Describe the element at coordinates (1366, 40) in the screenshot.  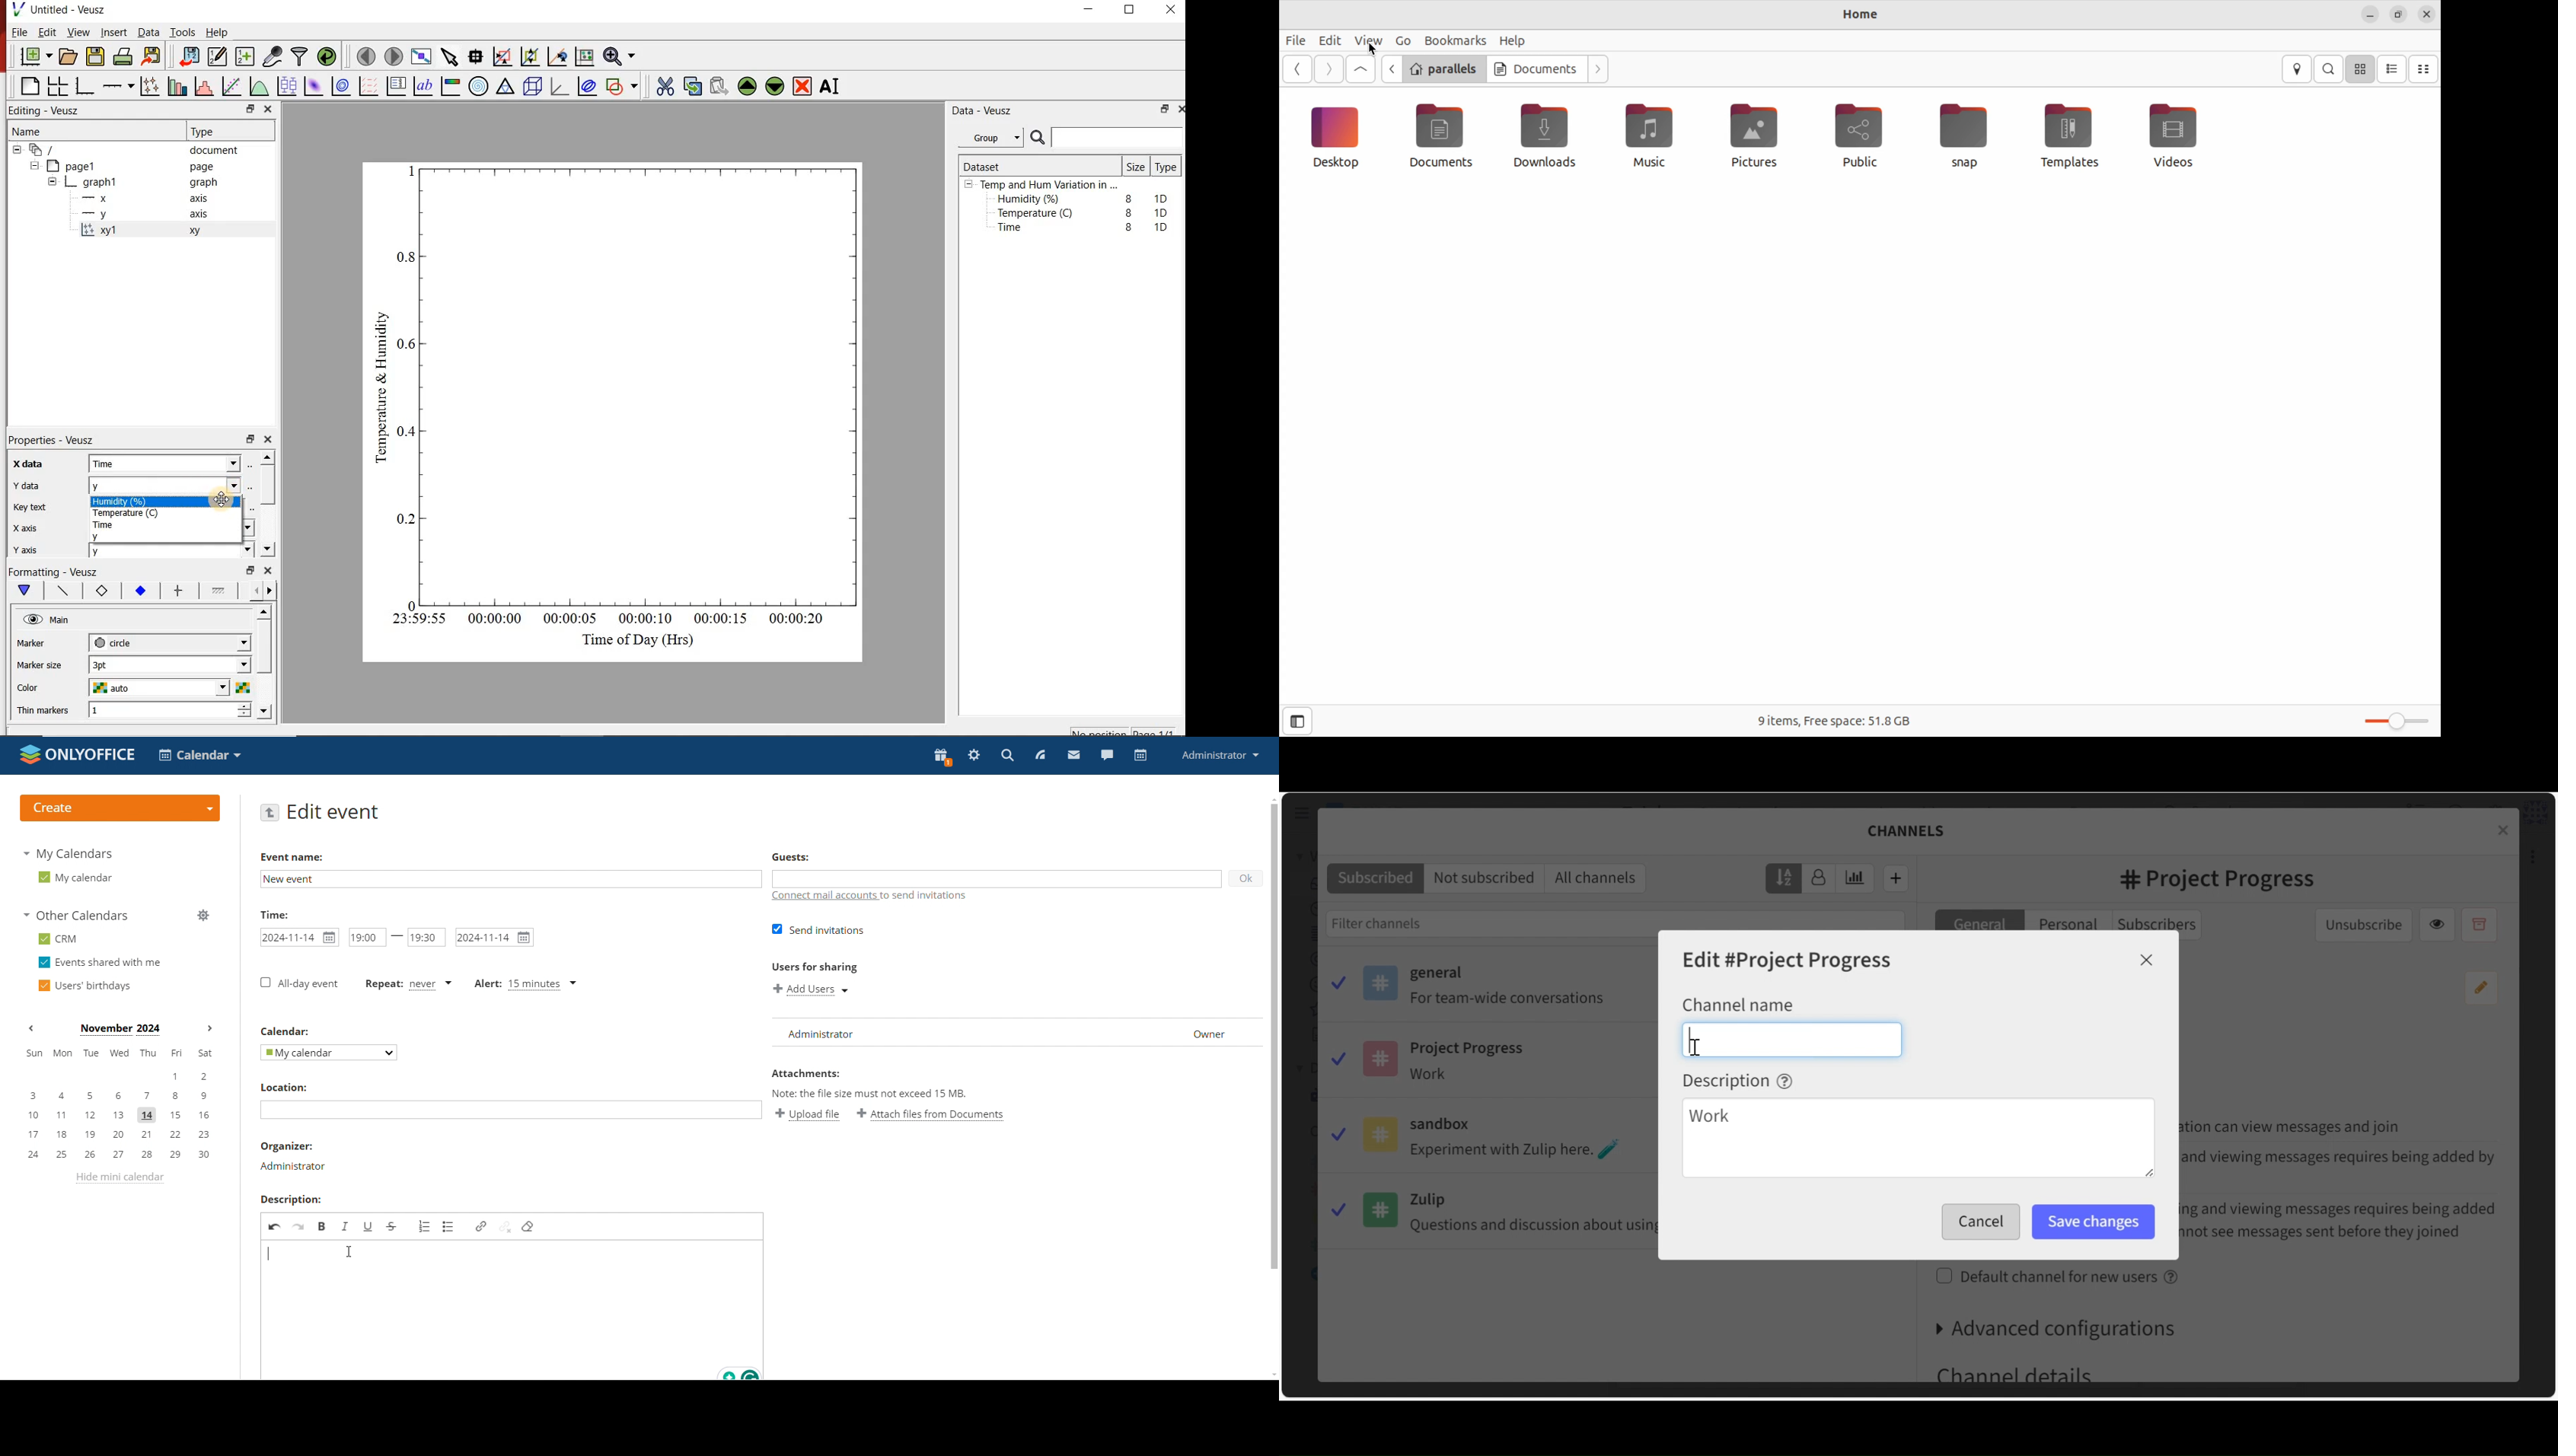
I see `view` at that location.